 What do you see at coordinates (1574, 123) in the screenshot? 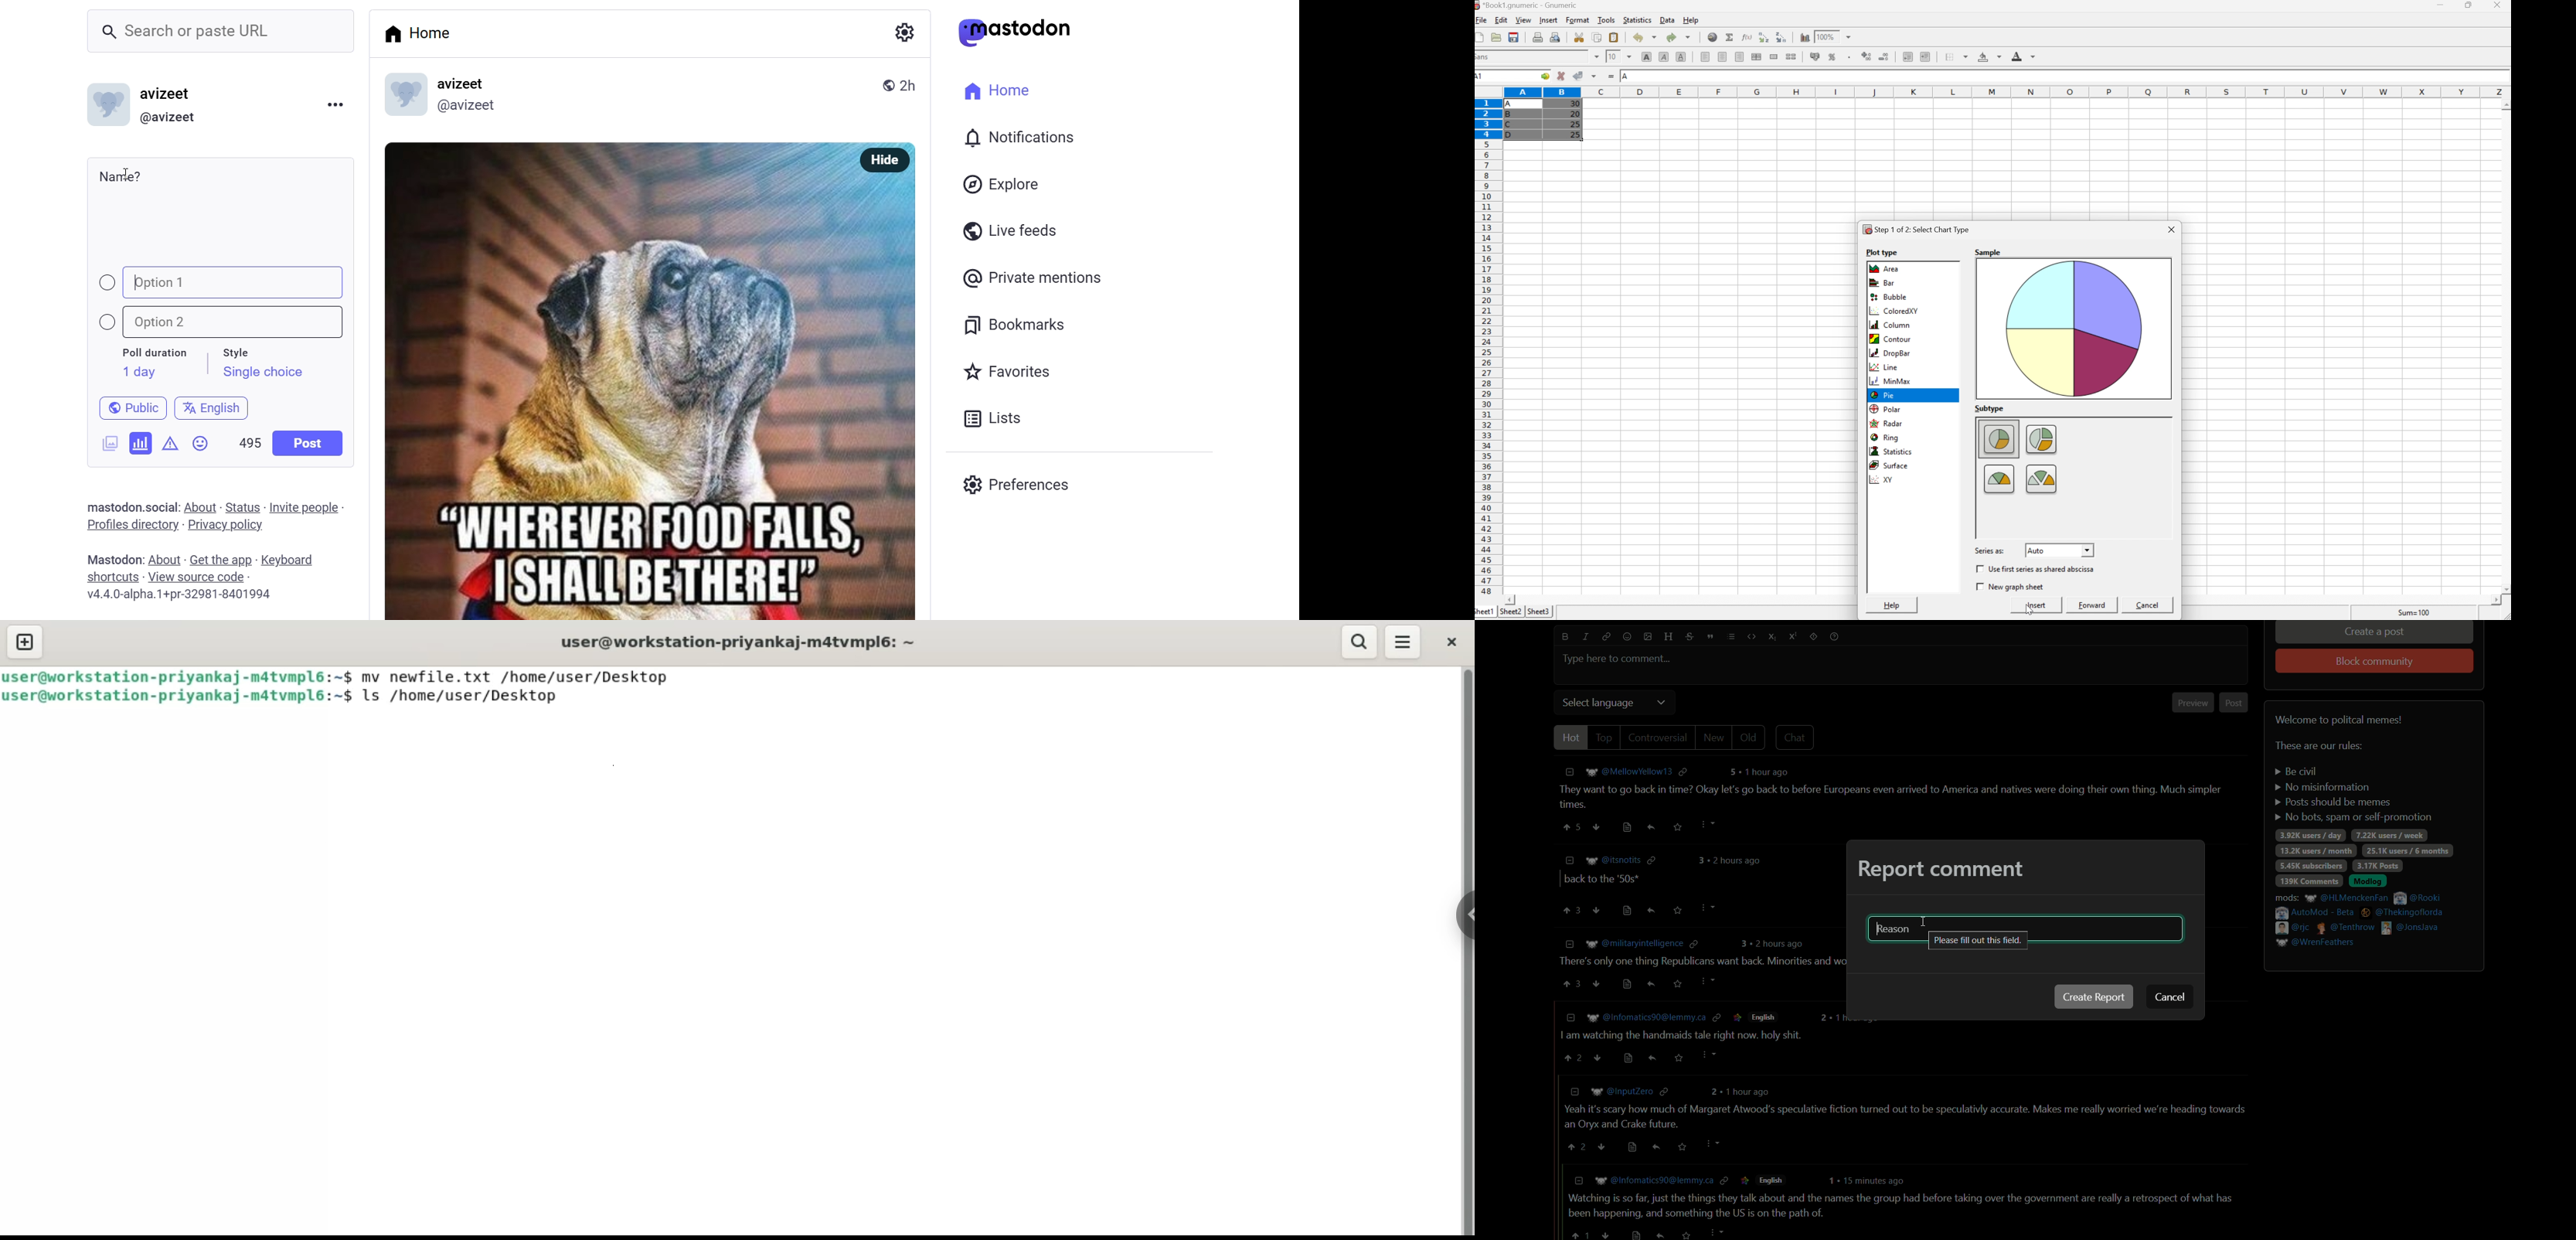
I see `25` at bounding box center [1574, 123].